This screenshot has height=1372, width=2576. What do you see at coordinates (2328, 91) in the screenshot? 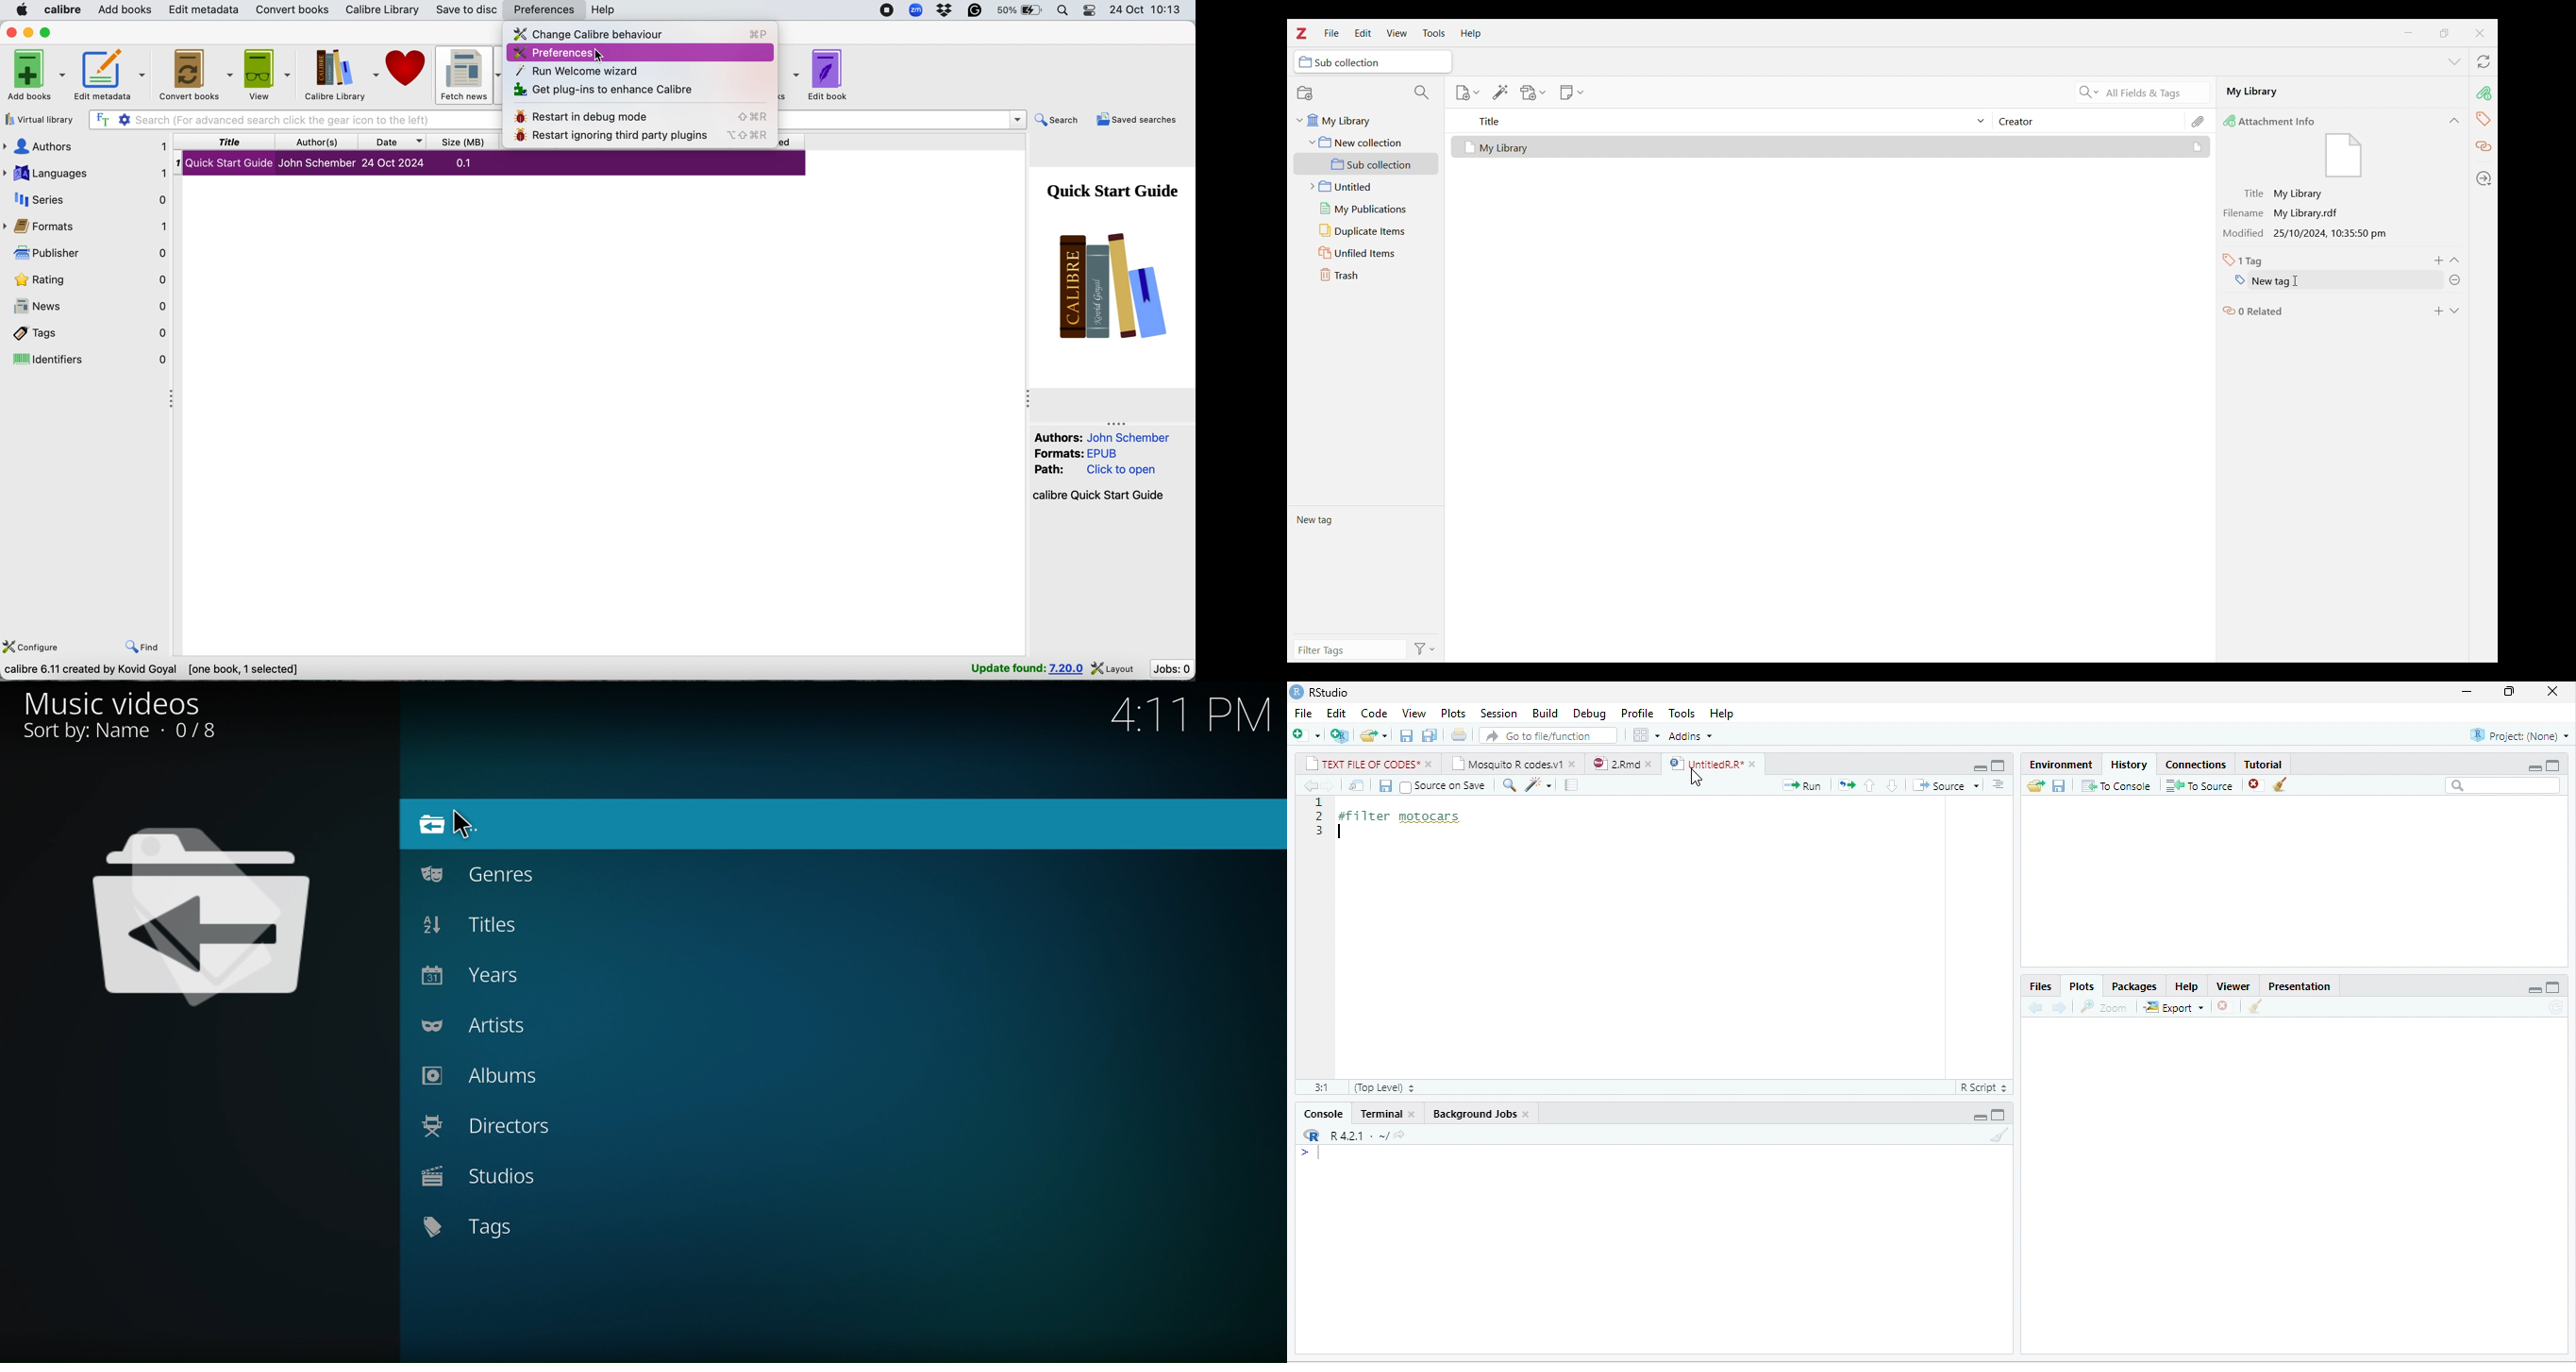
I see `Name of selected file` at bounding box center [2328, 91].